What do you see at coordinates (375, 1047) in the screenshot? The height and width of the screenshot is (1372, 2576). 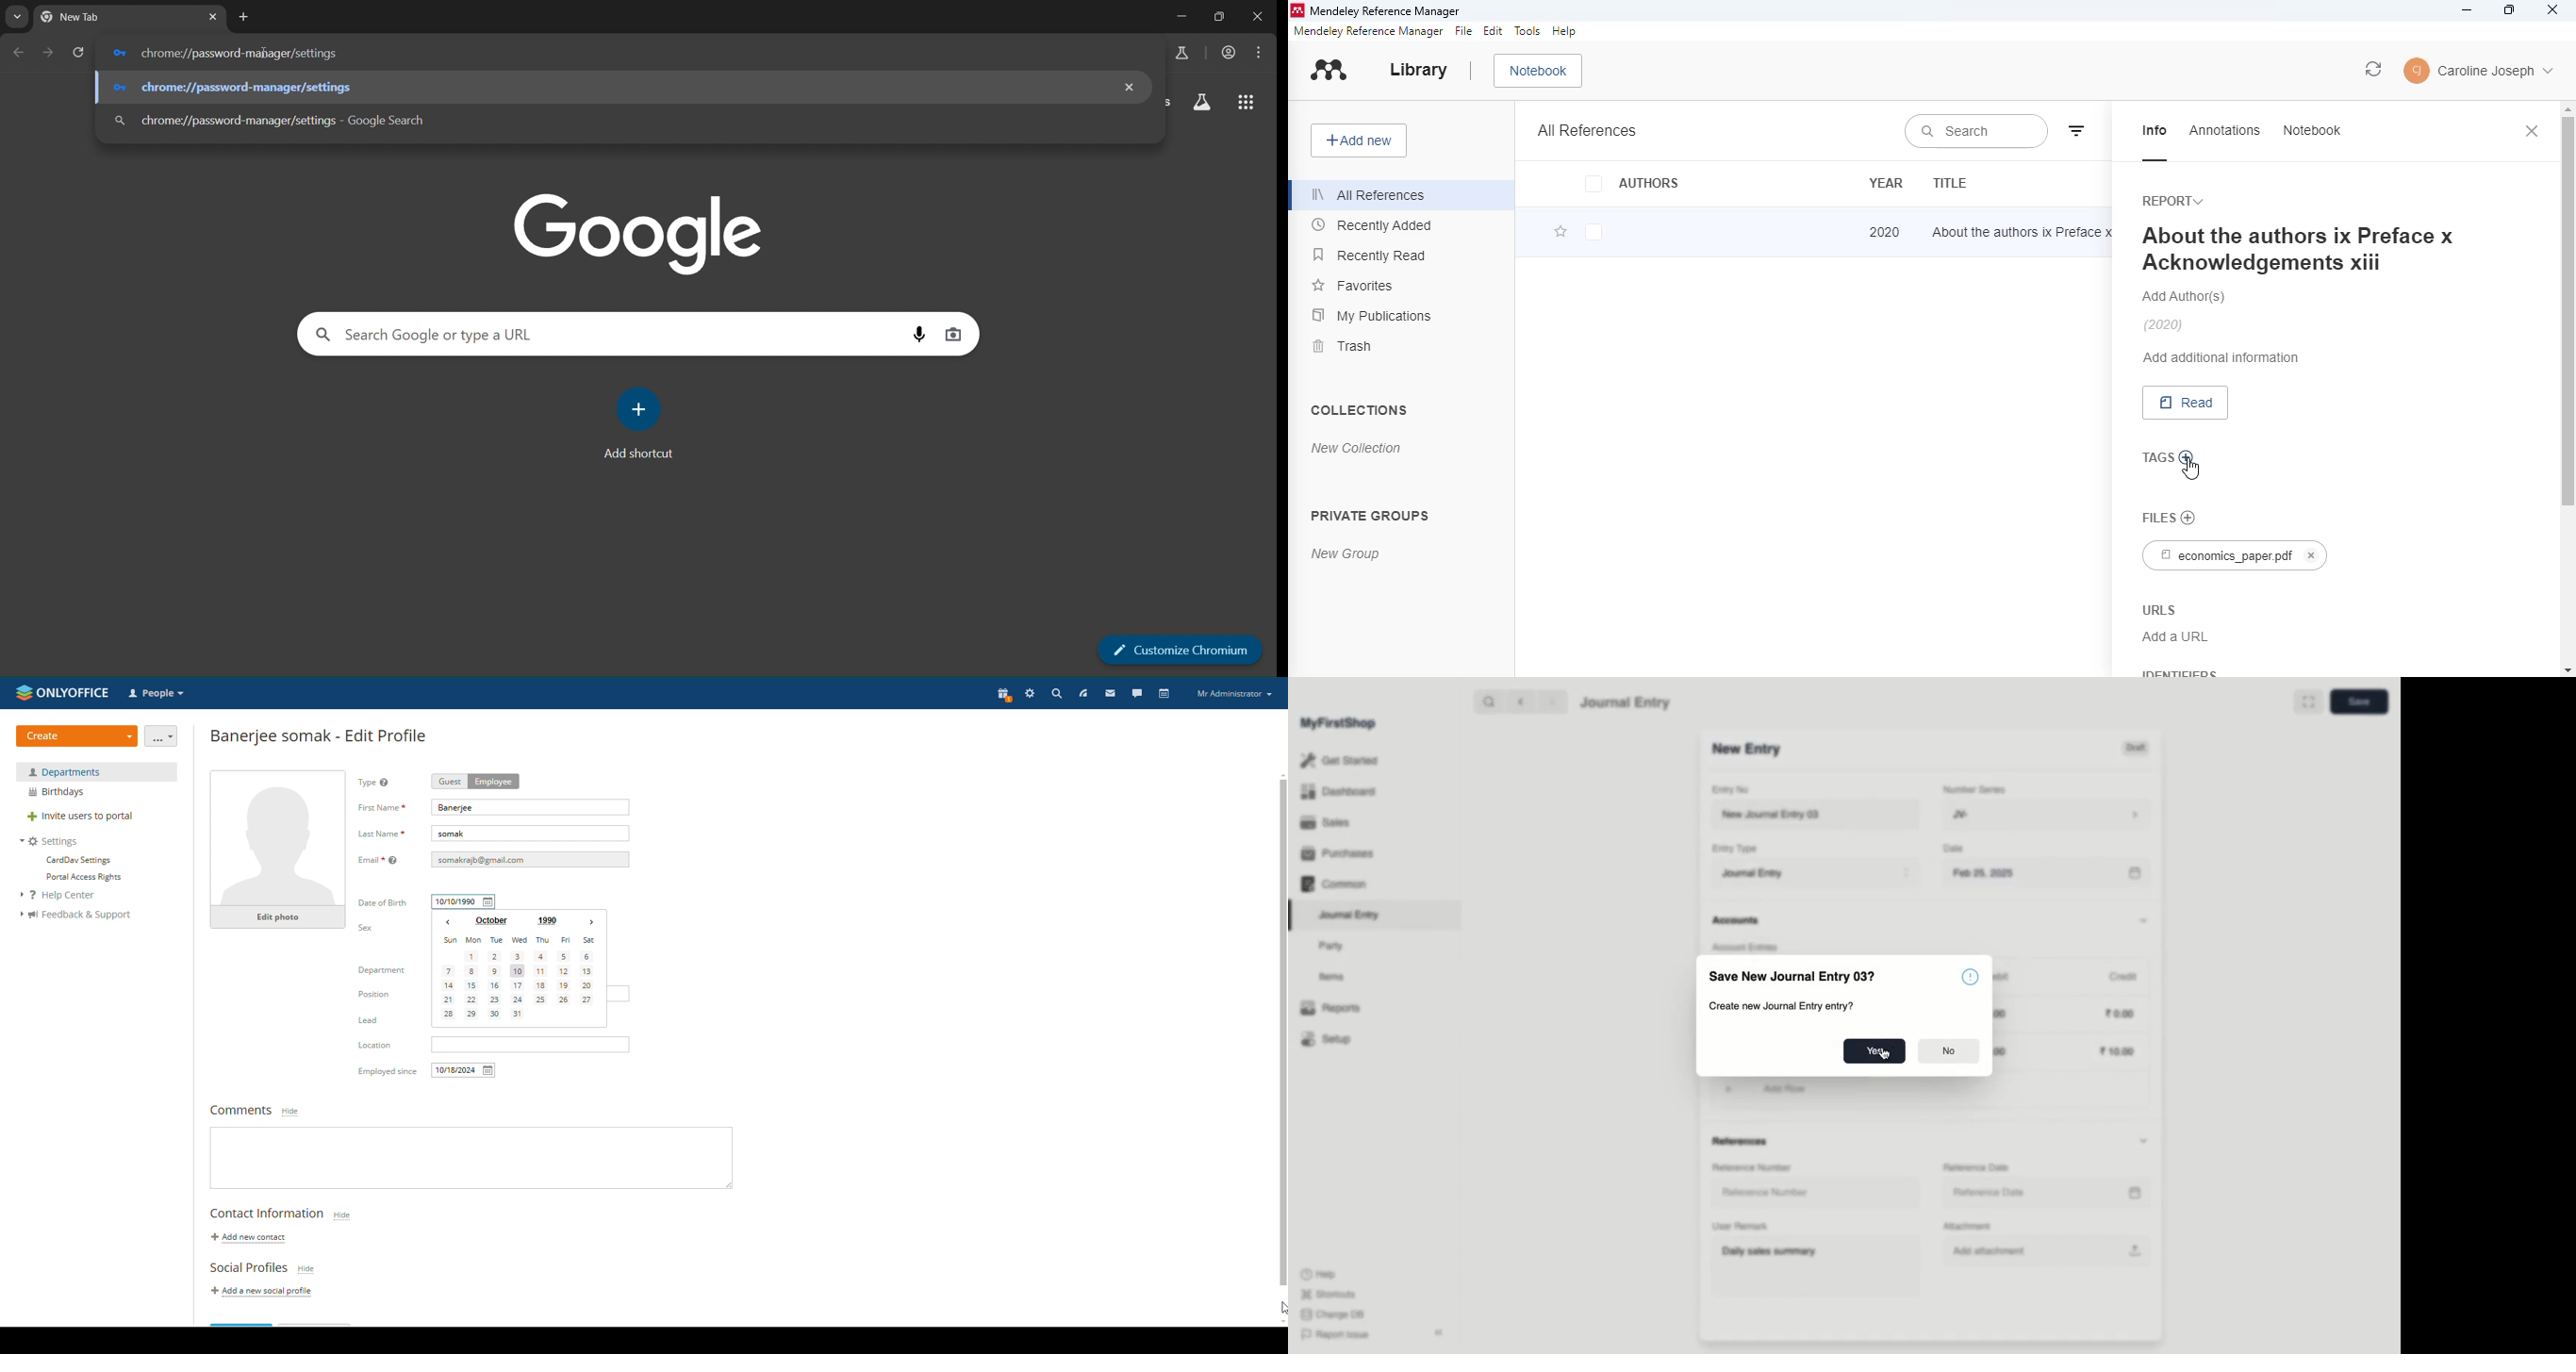 I see `Location` at bounding box center [375, 1047].